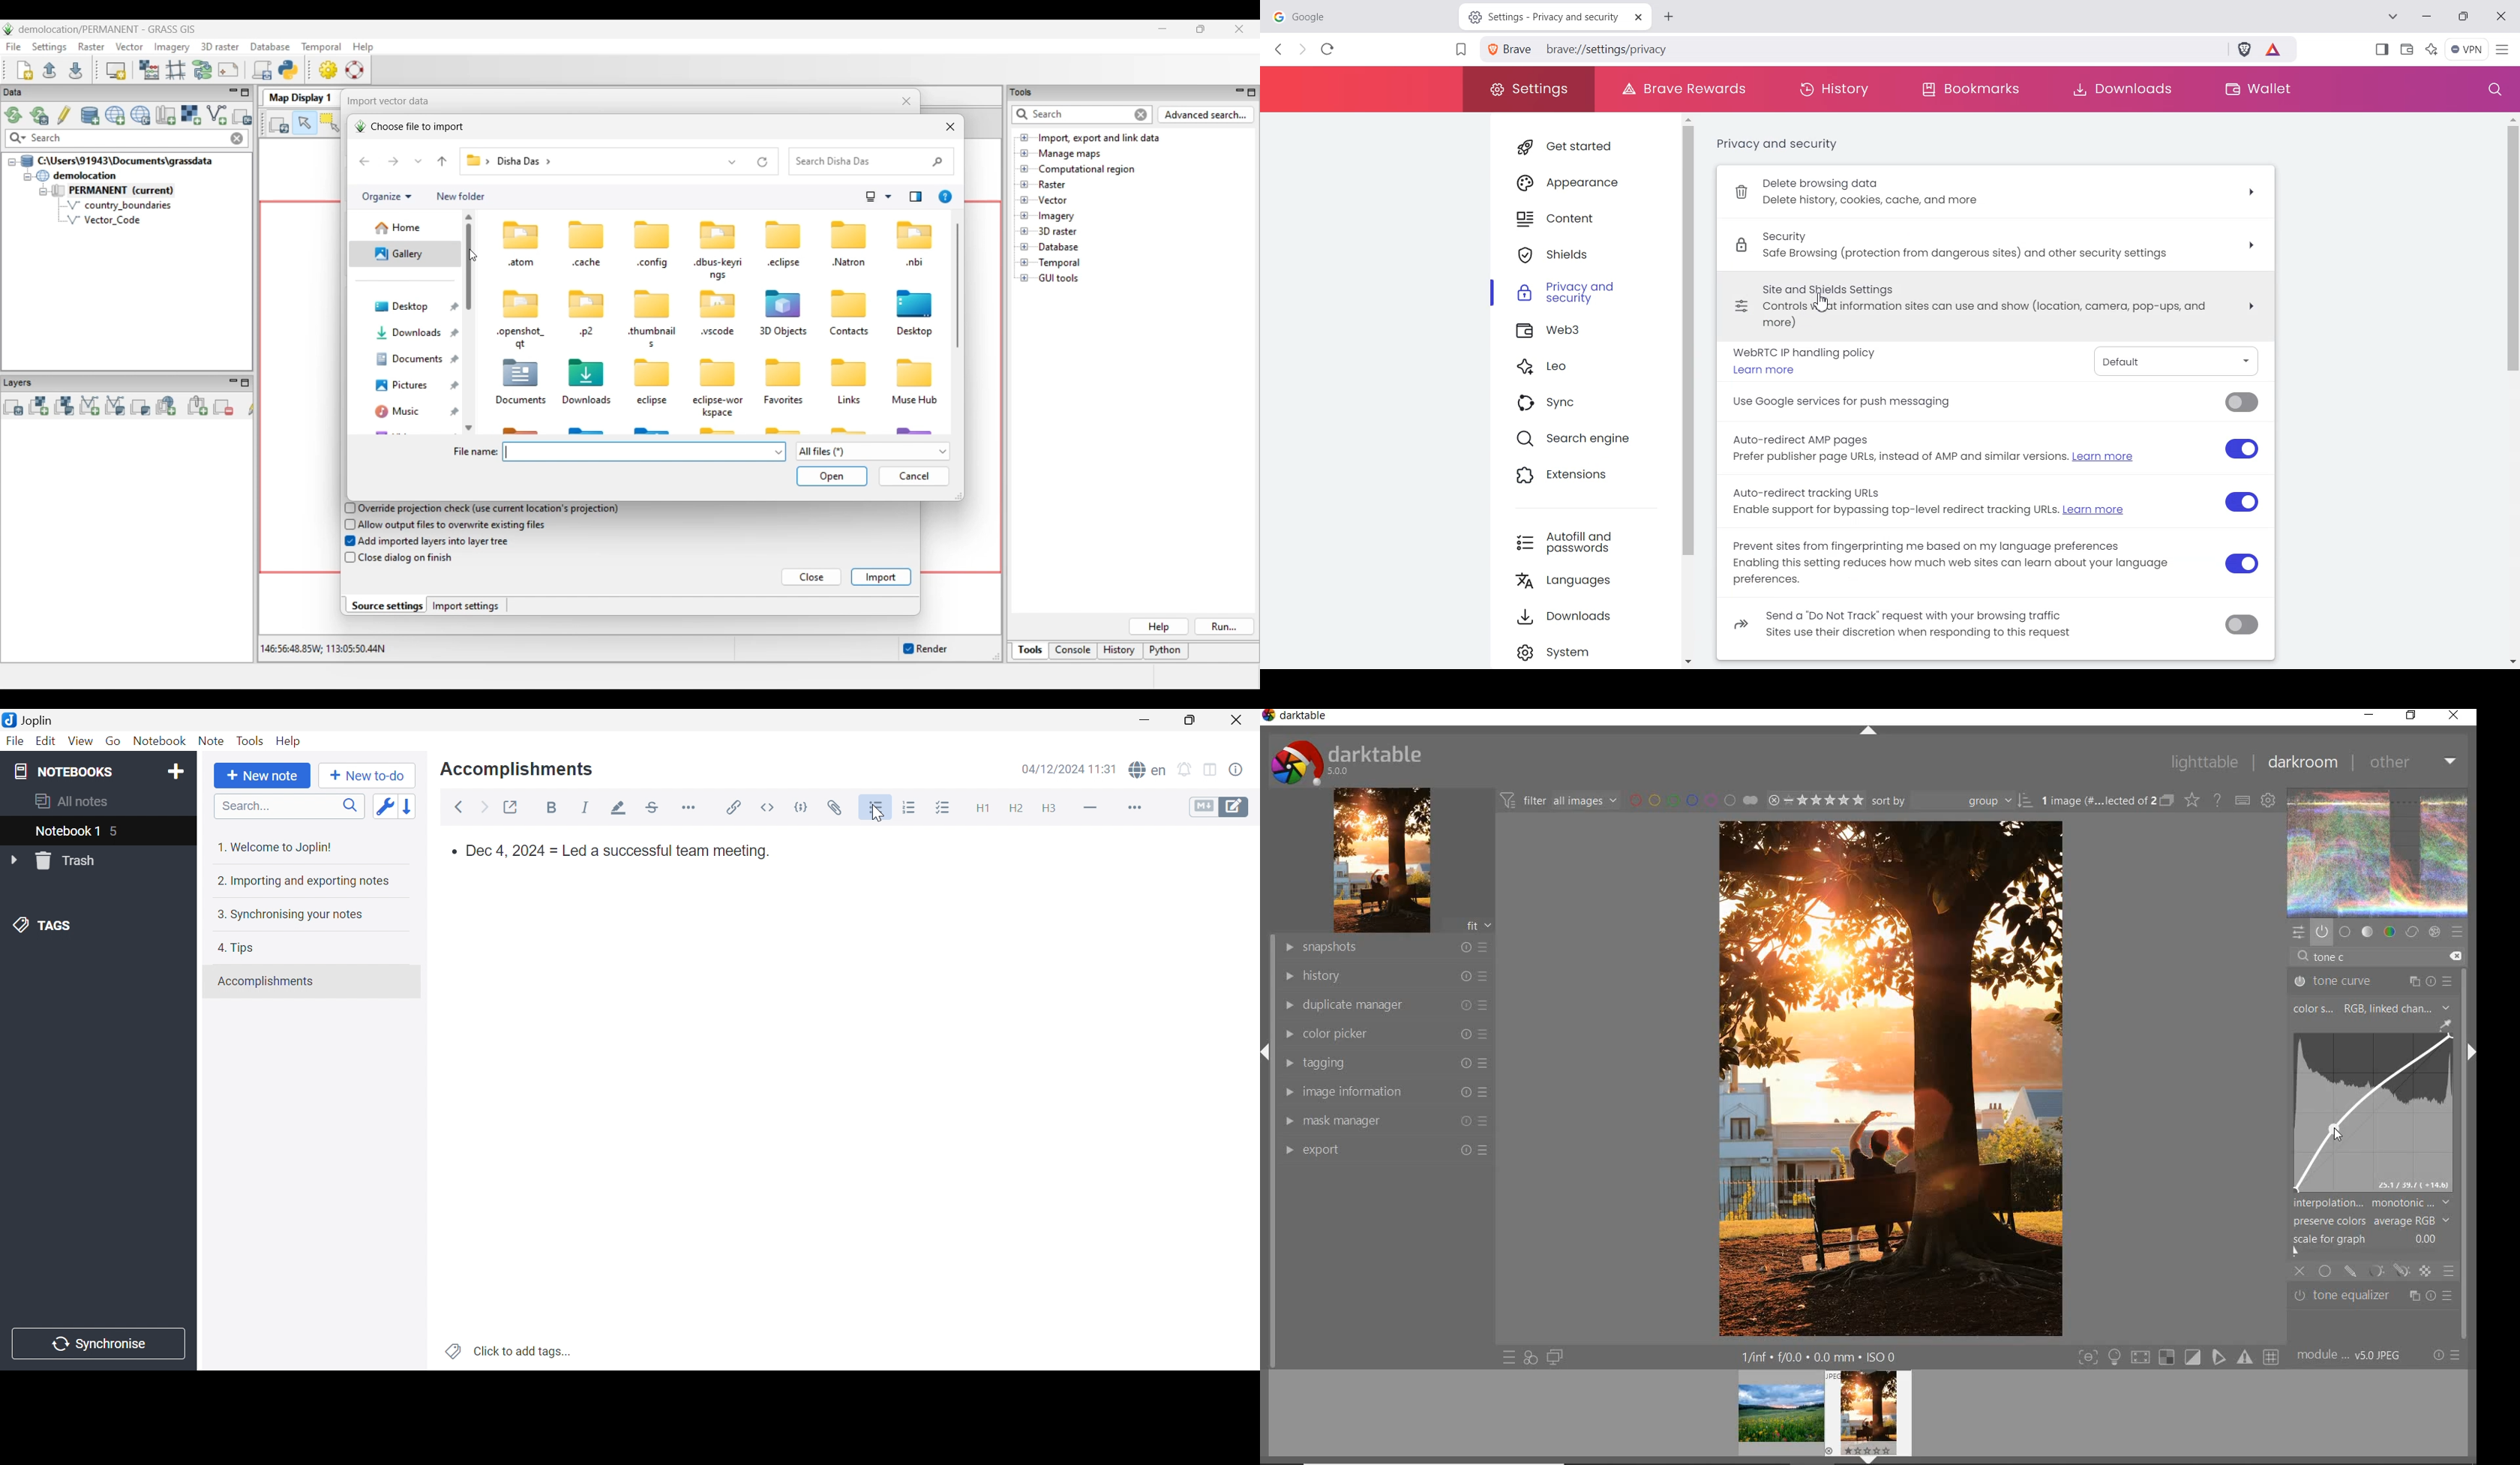  I want to click on minimize, so click(2367, 715).